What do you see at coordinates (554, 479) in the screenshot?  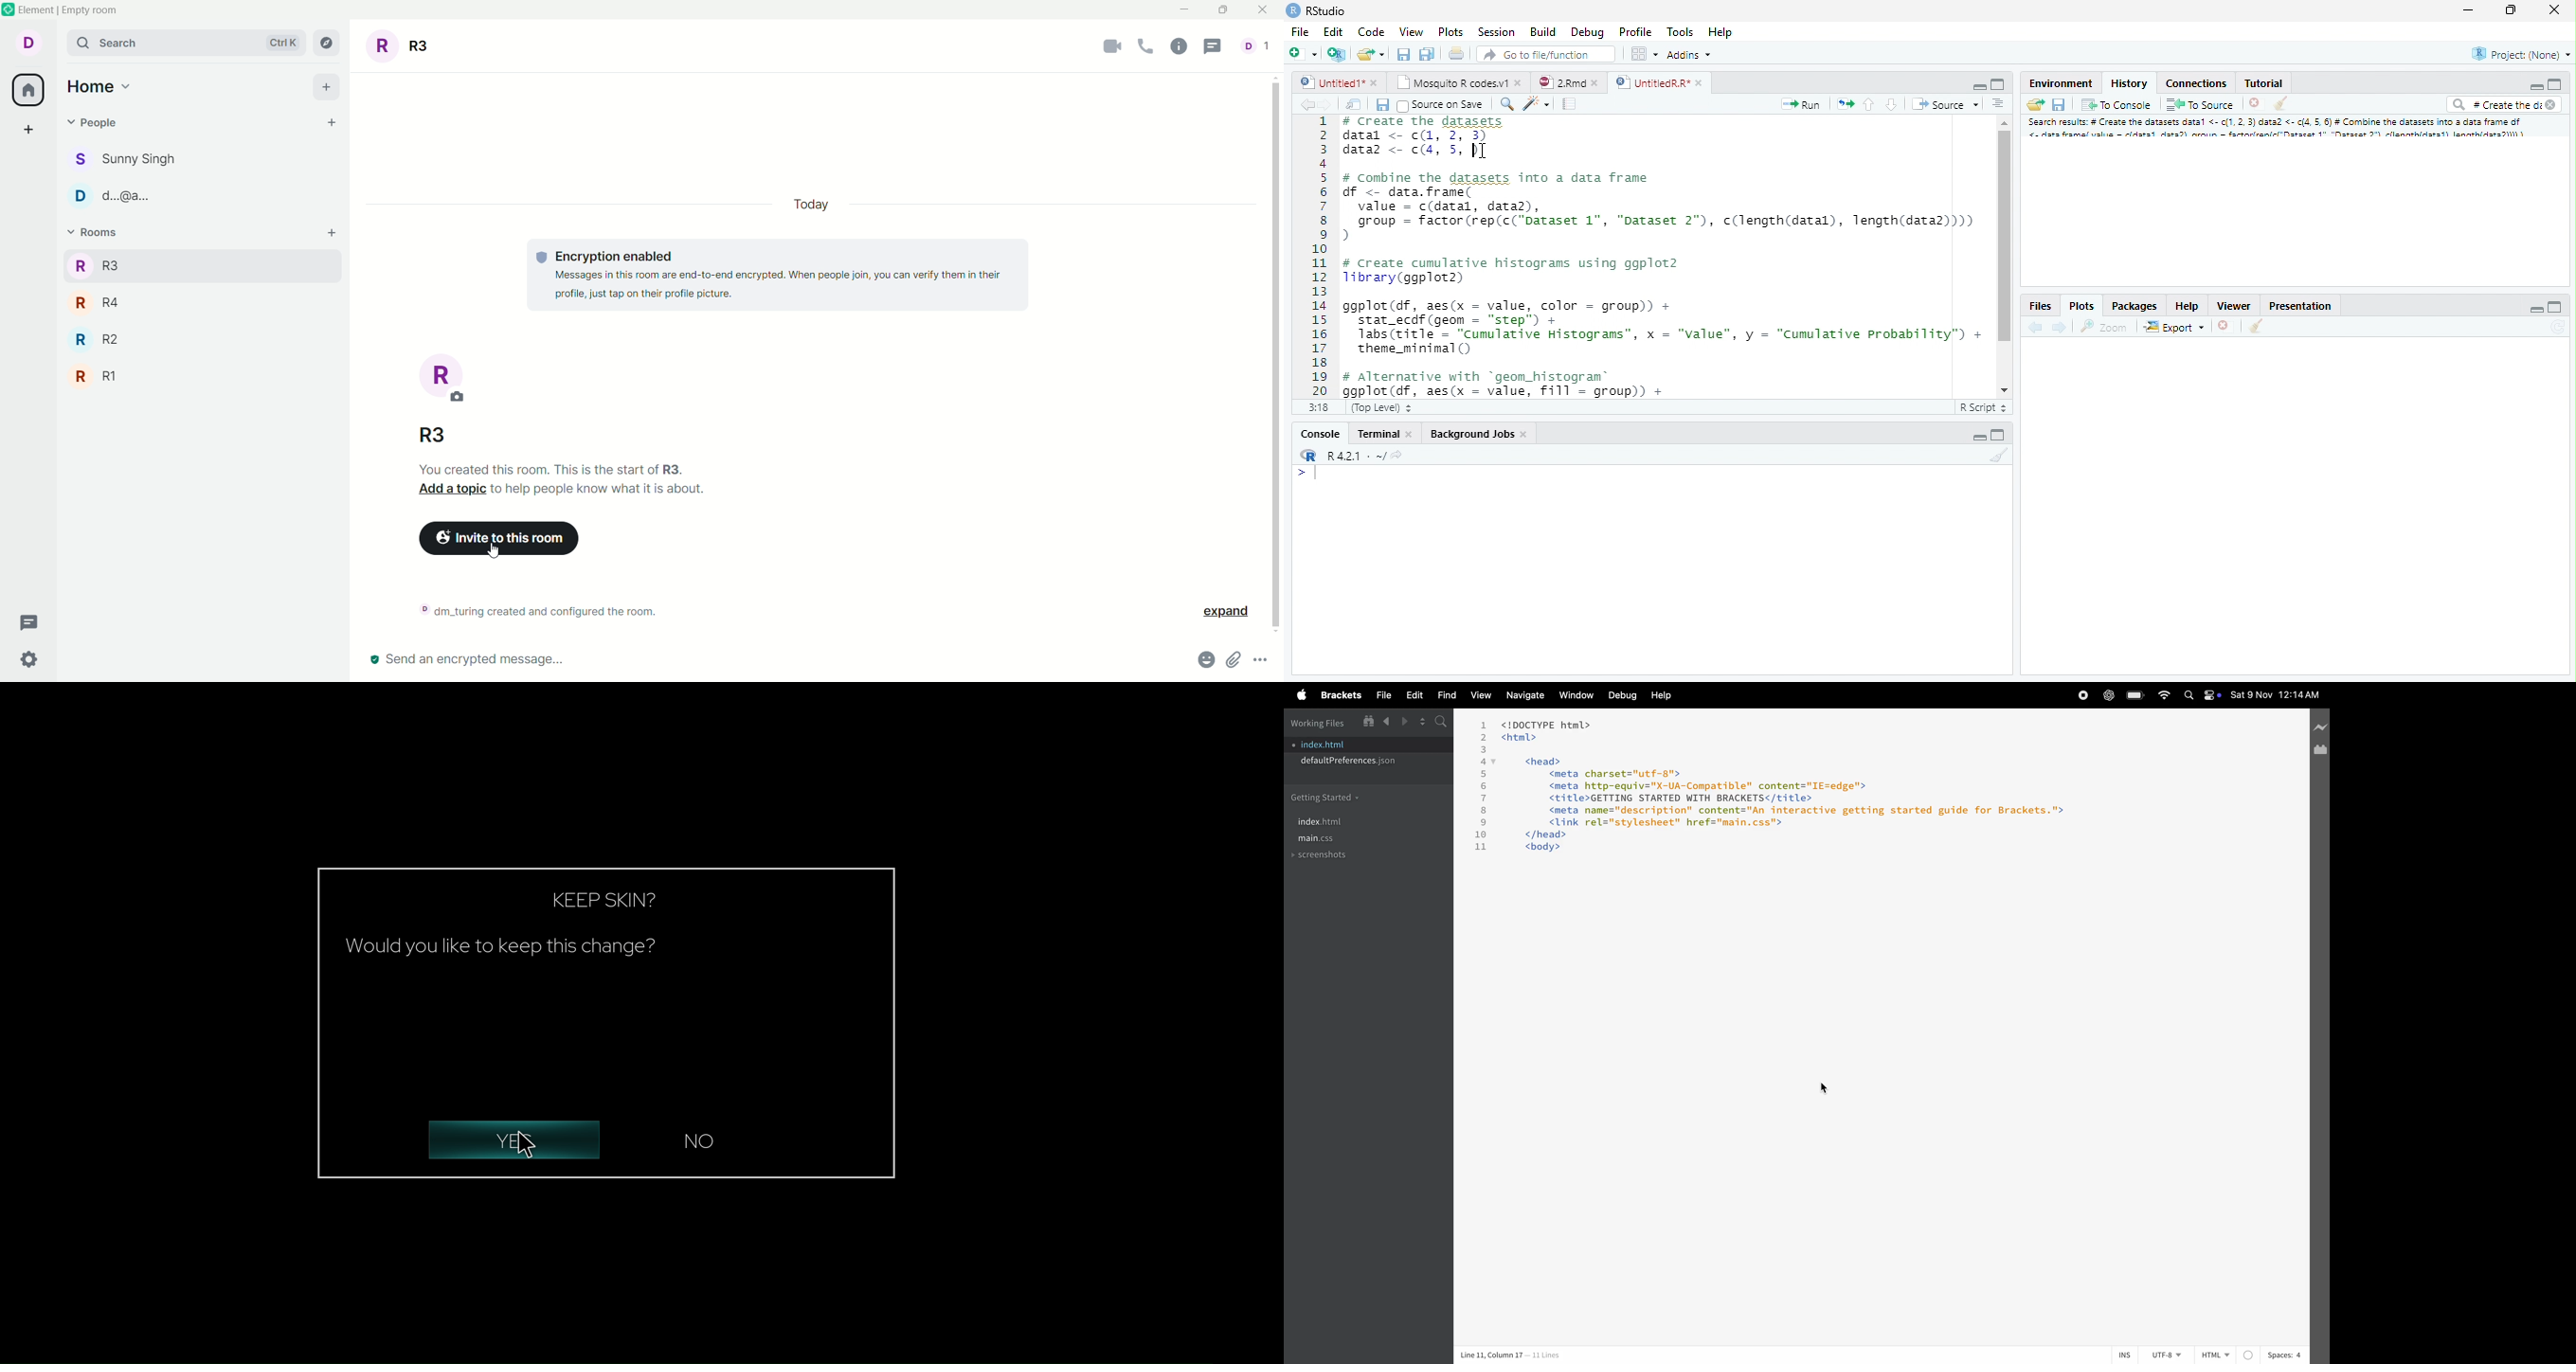 I see `You created this room. This is the start of R3.
Add a topic to help people know what it is about.` at bounding box center [554, 479].